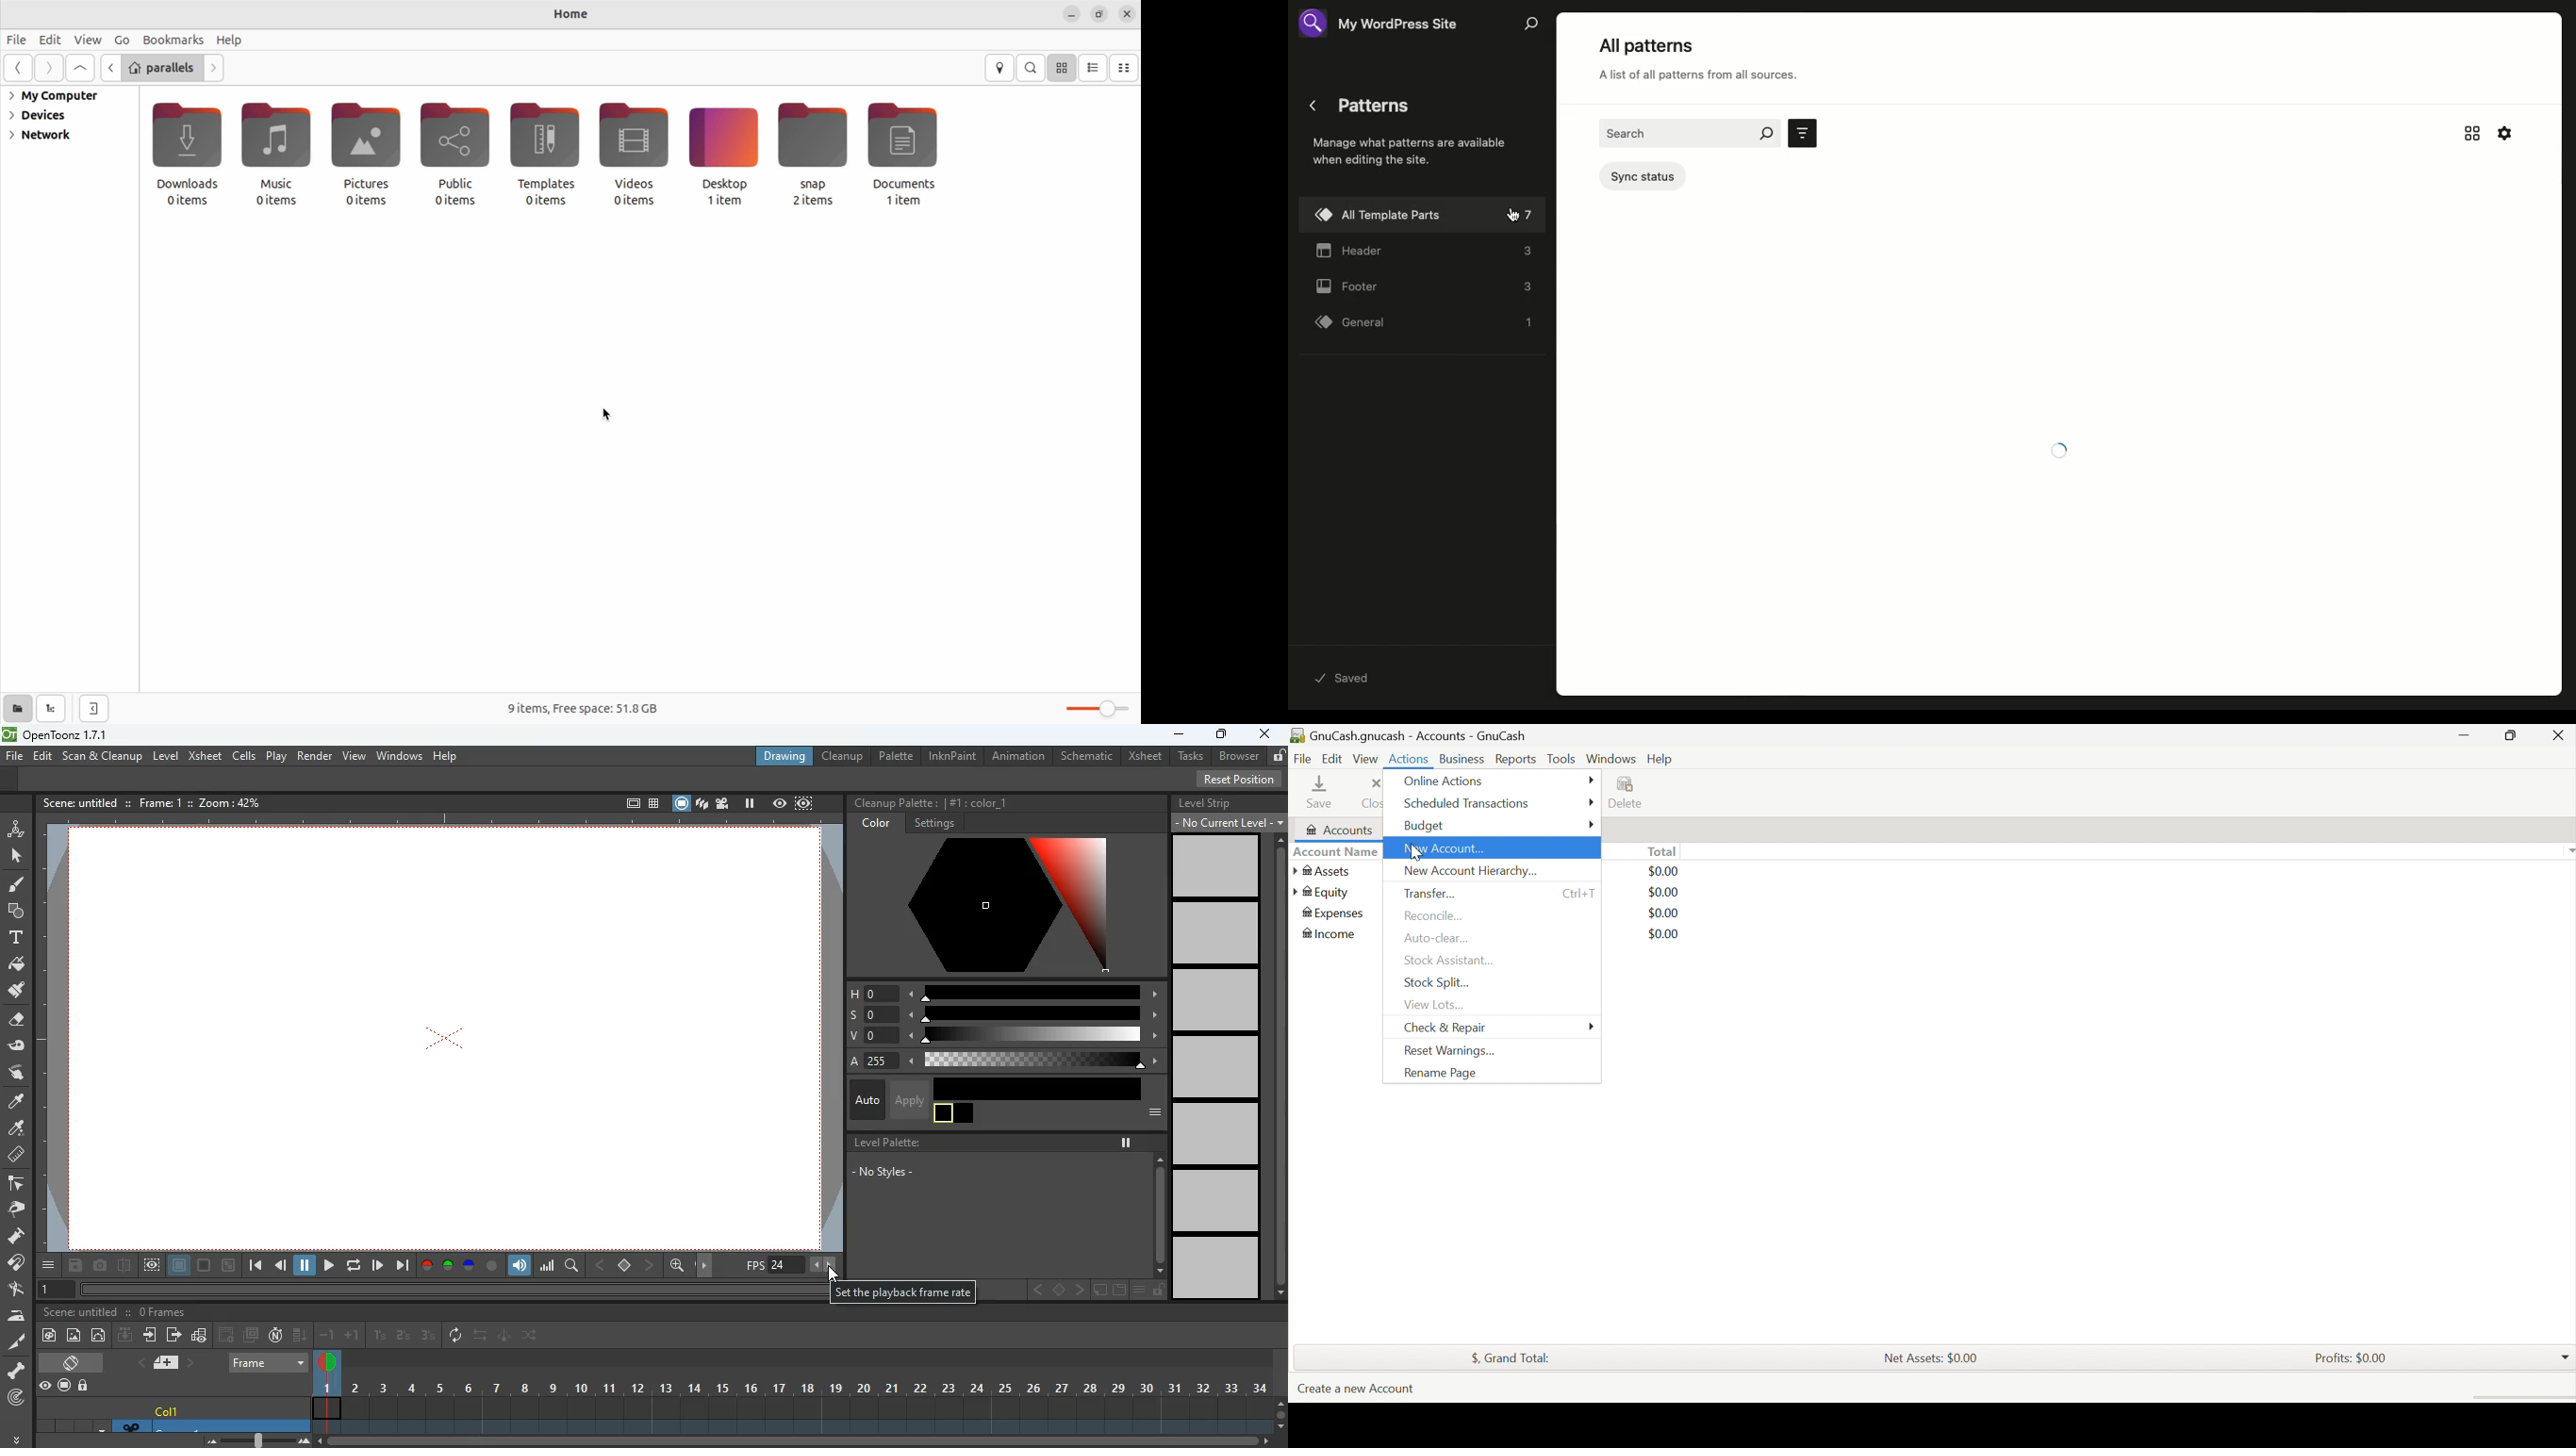 The width and height of the screenshot is (2576, 1456). I want to click on cut, so click(14, 1344).